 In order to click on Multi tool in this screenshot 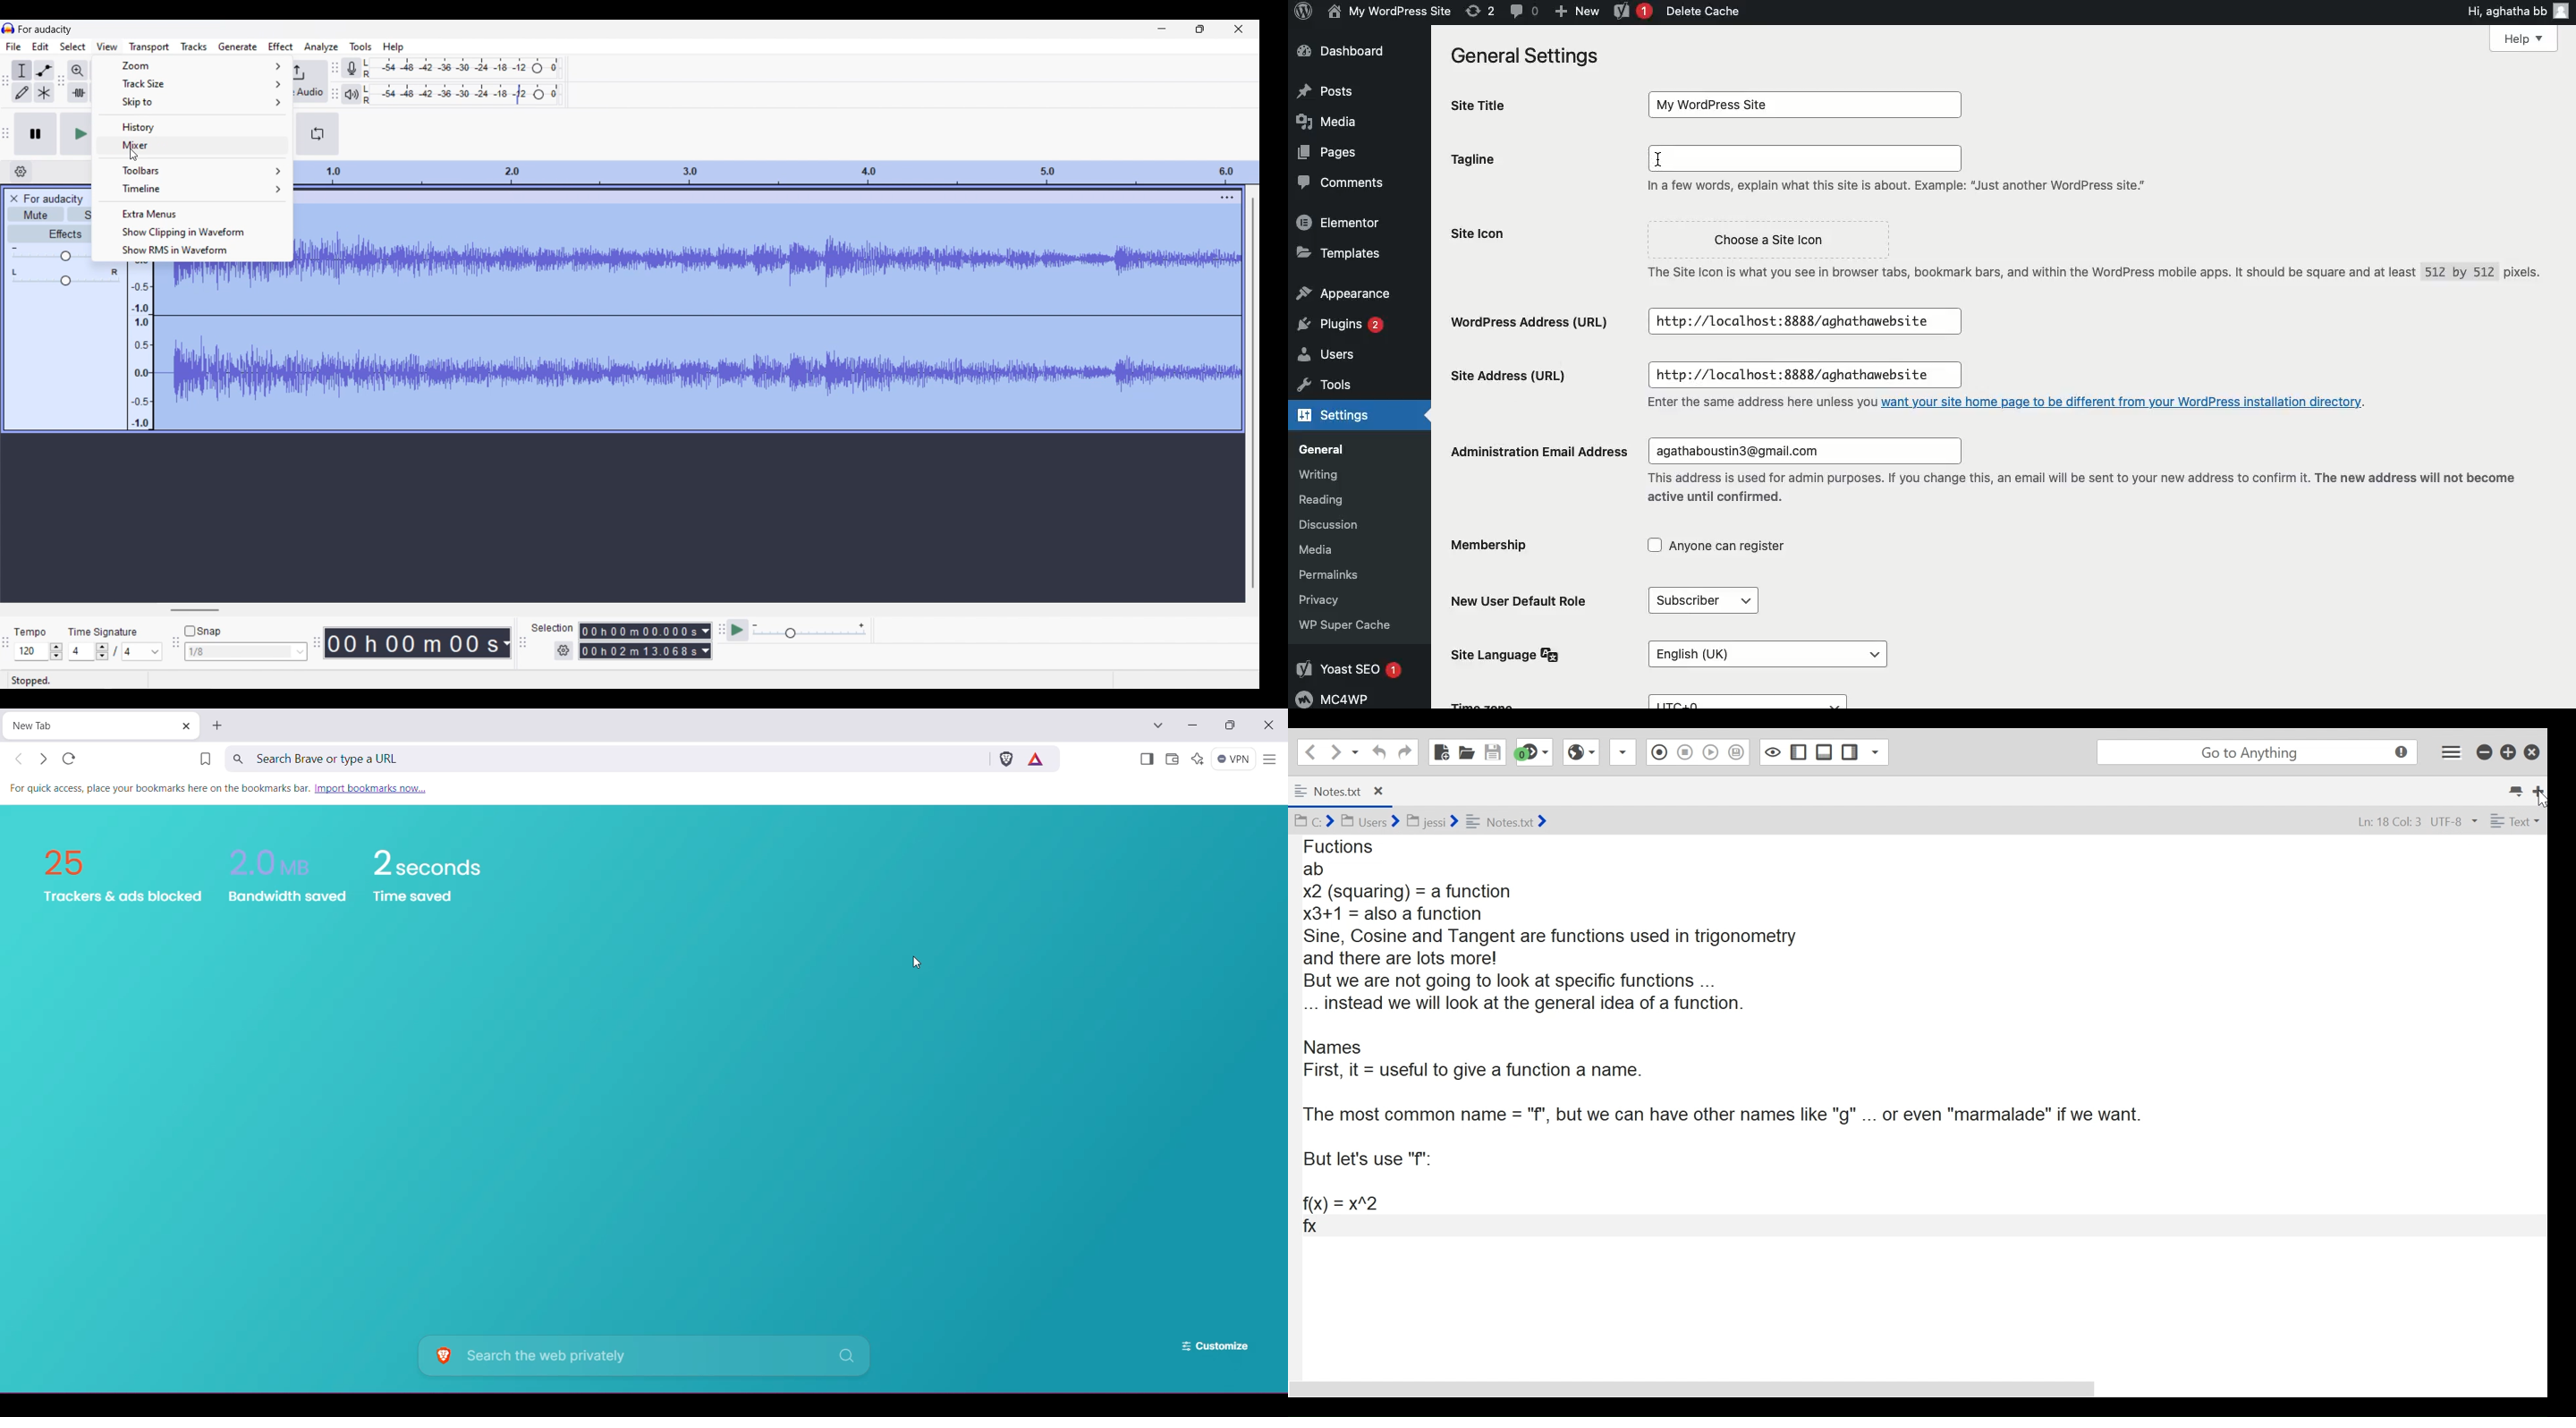, I will do `click(44, 92)`.